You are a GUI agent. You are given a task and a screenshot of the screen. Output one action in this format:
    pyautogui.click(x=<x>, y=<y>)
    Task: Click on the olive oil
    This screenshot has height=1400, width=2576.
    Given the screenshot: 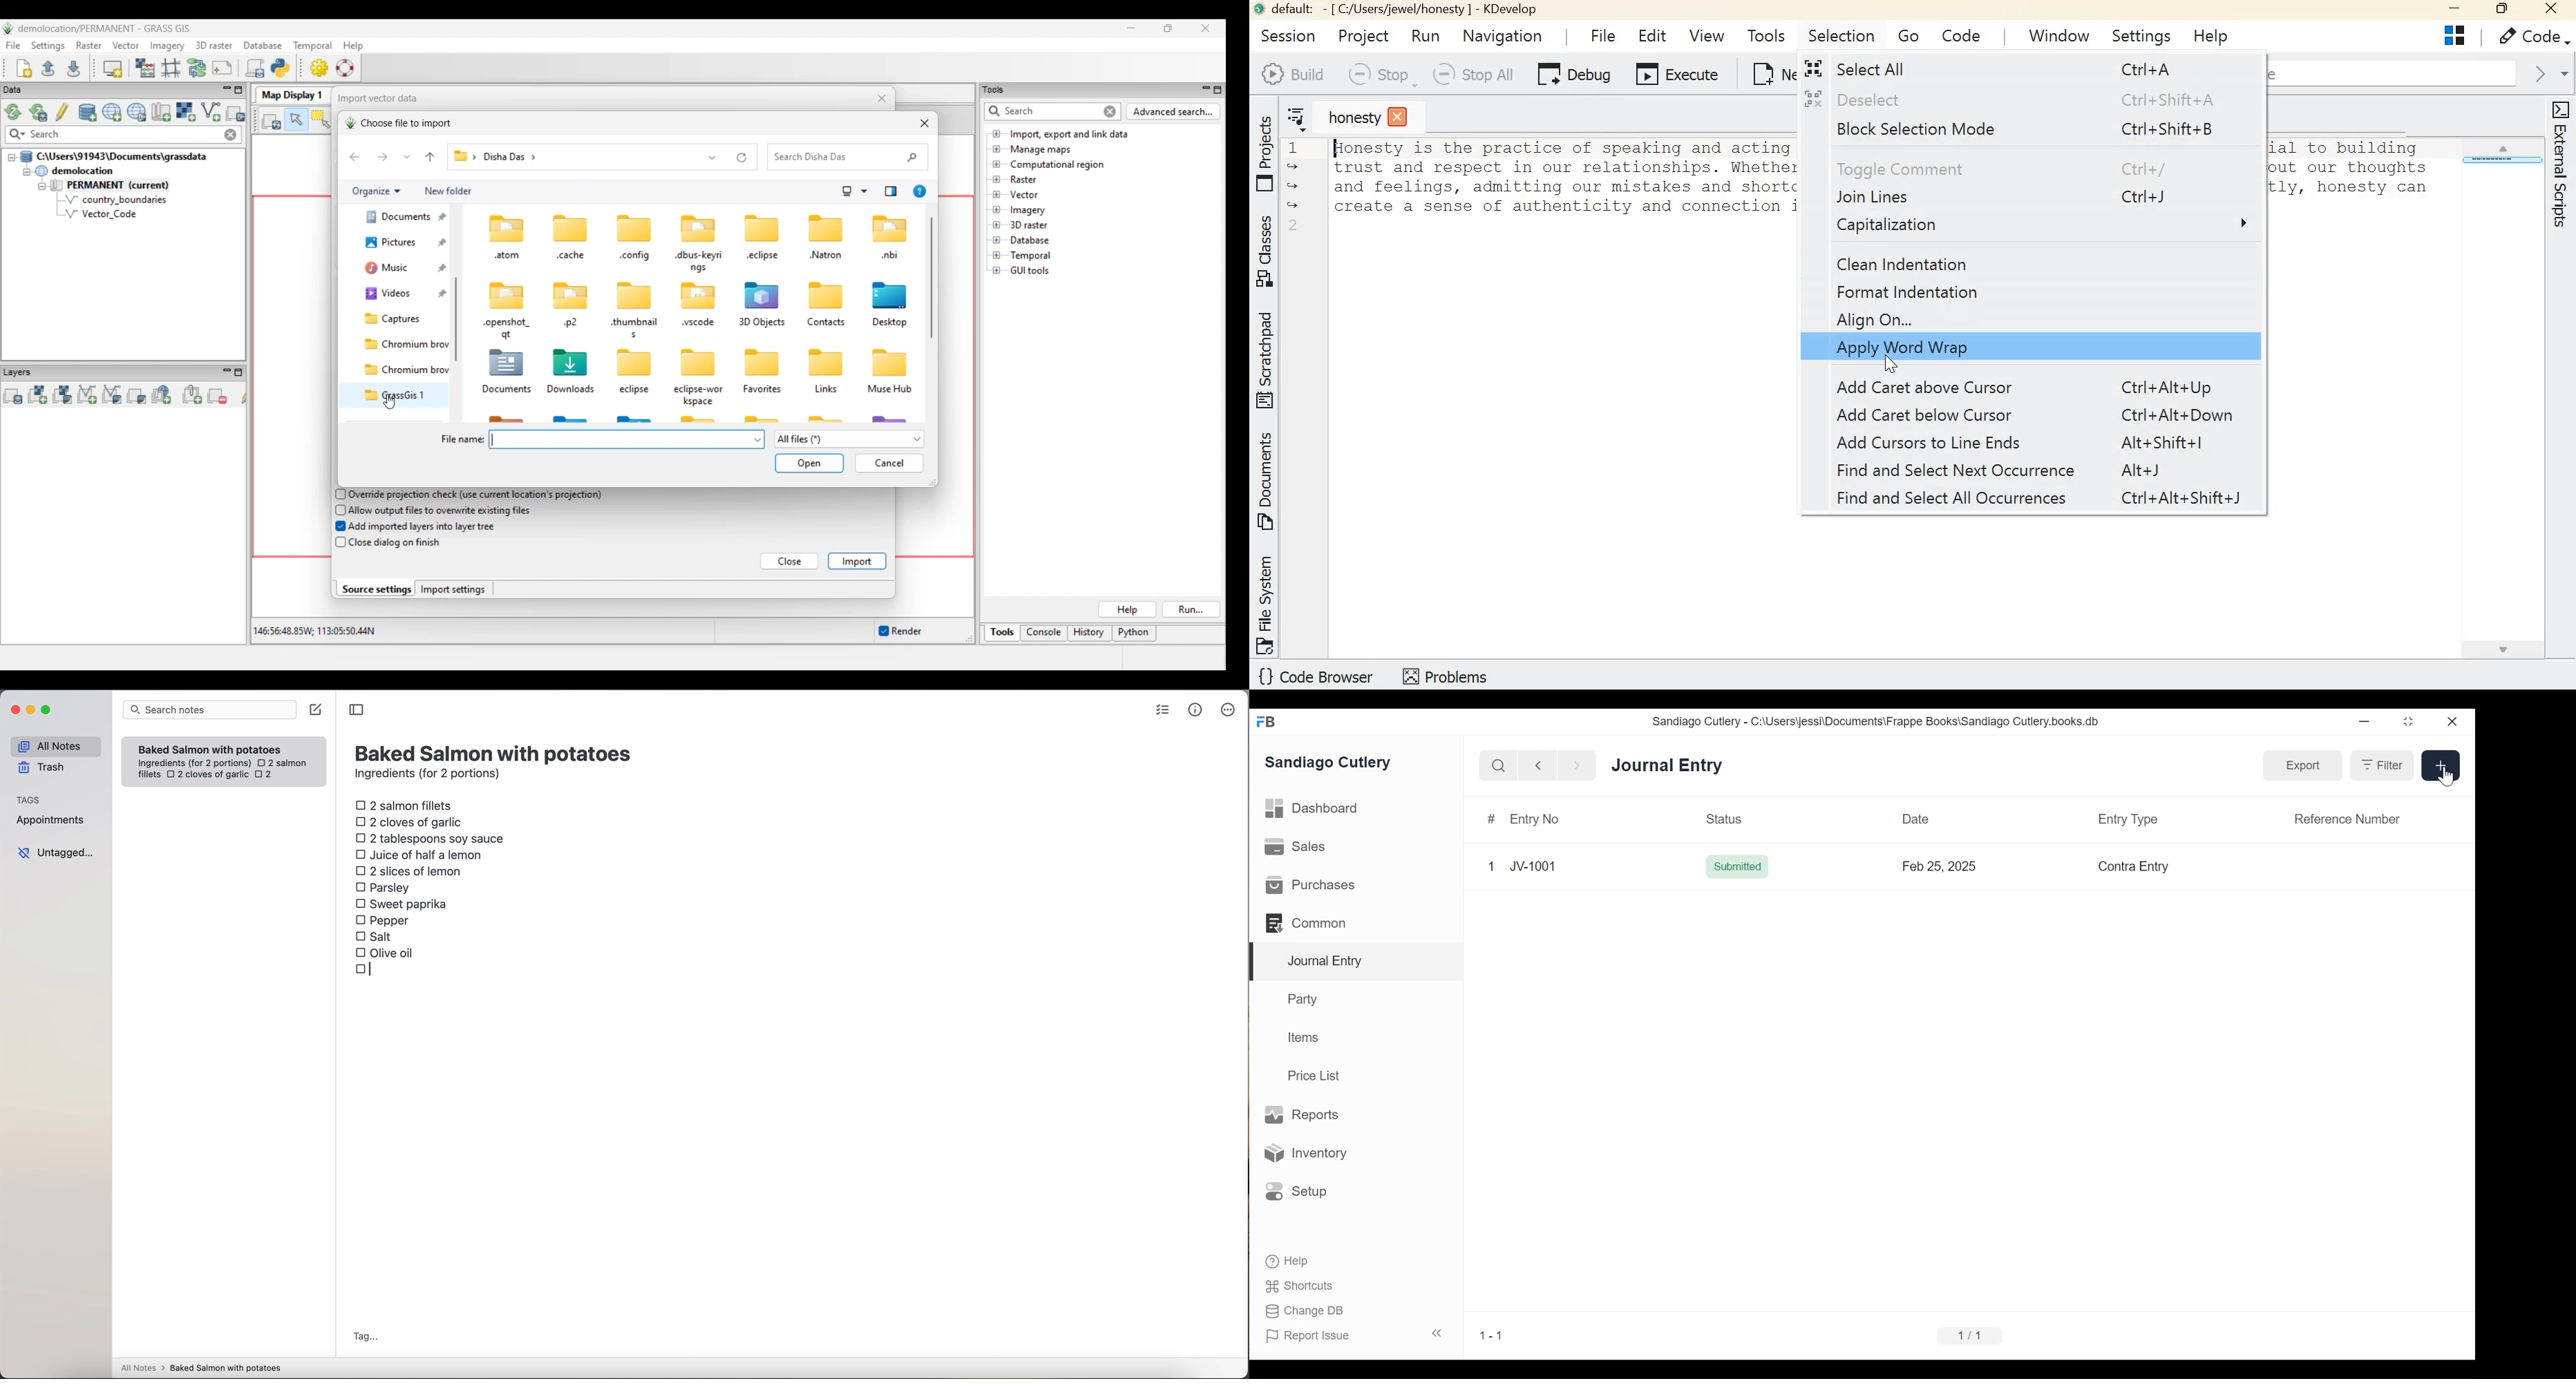 What is the action you would take?
    pyautogui.click(x=385, y=952)
    